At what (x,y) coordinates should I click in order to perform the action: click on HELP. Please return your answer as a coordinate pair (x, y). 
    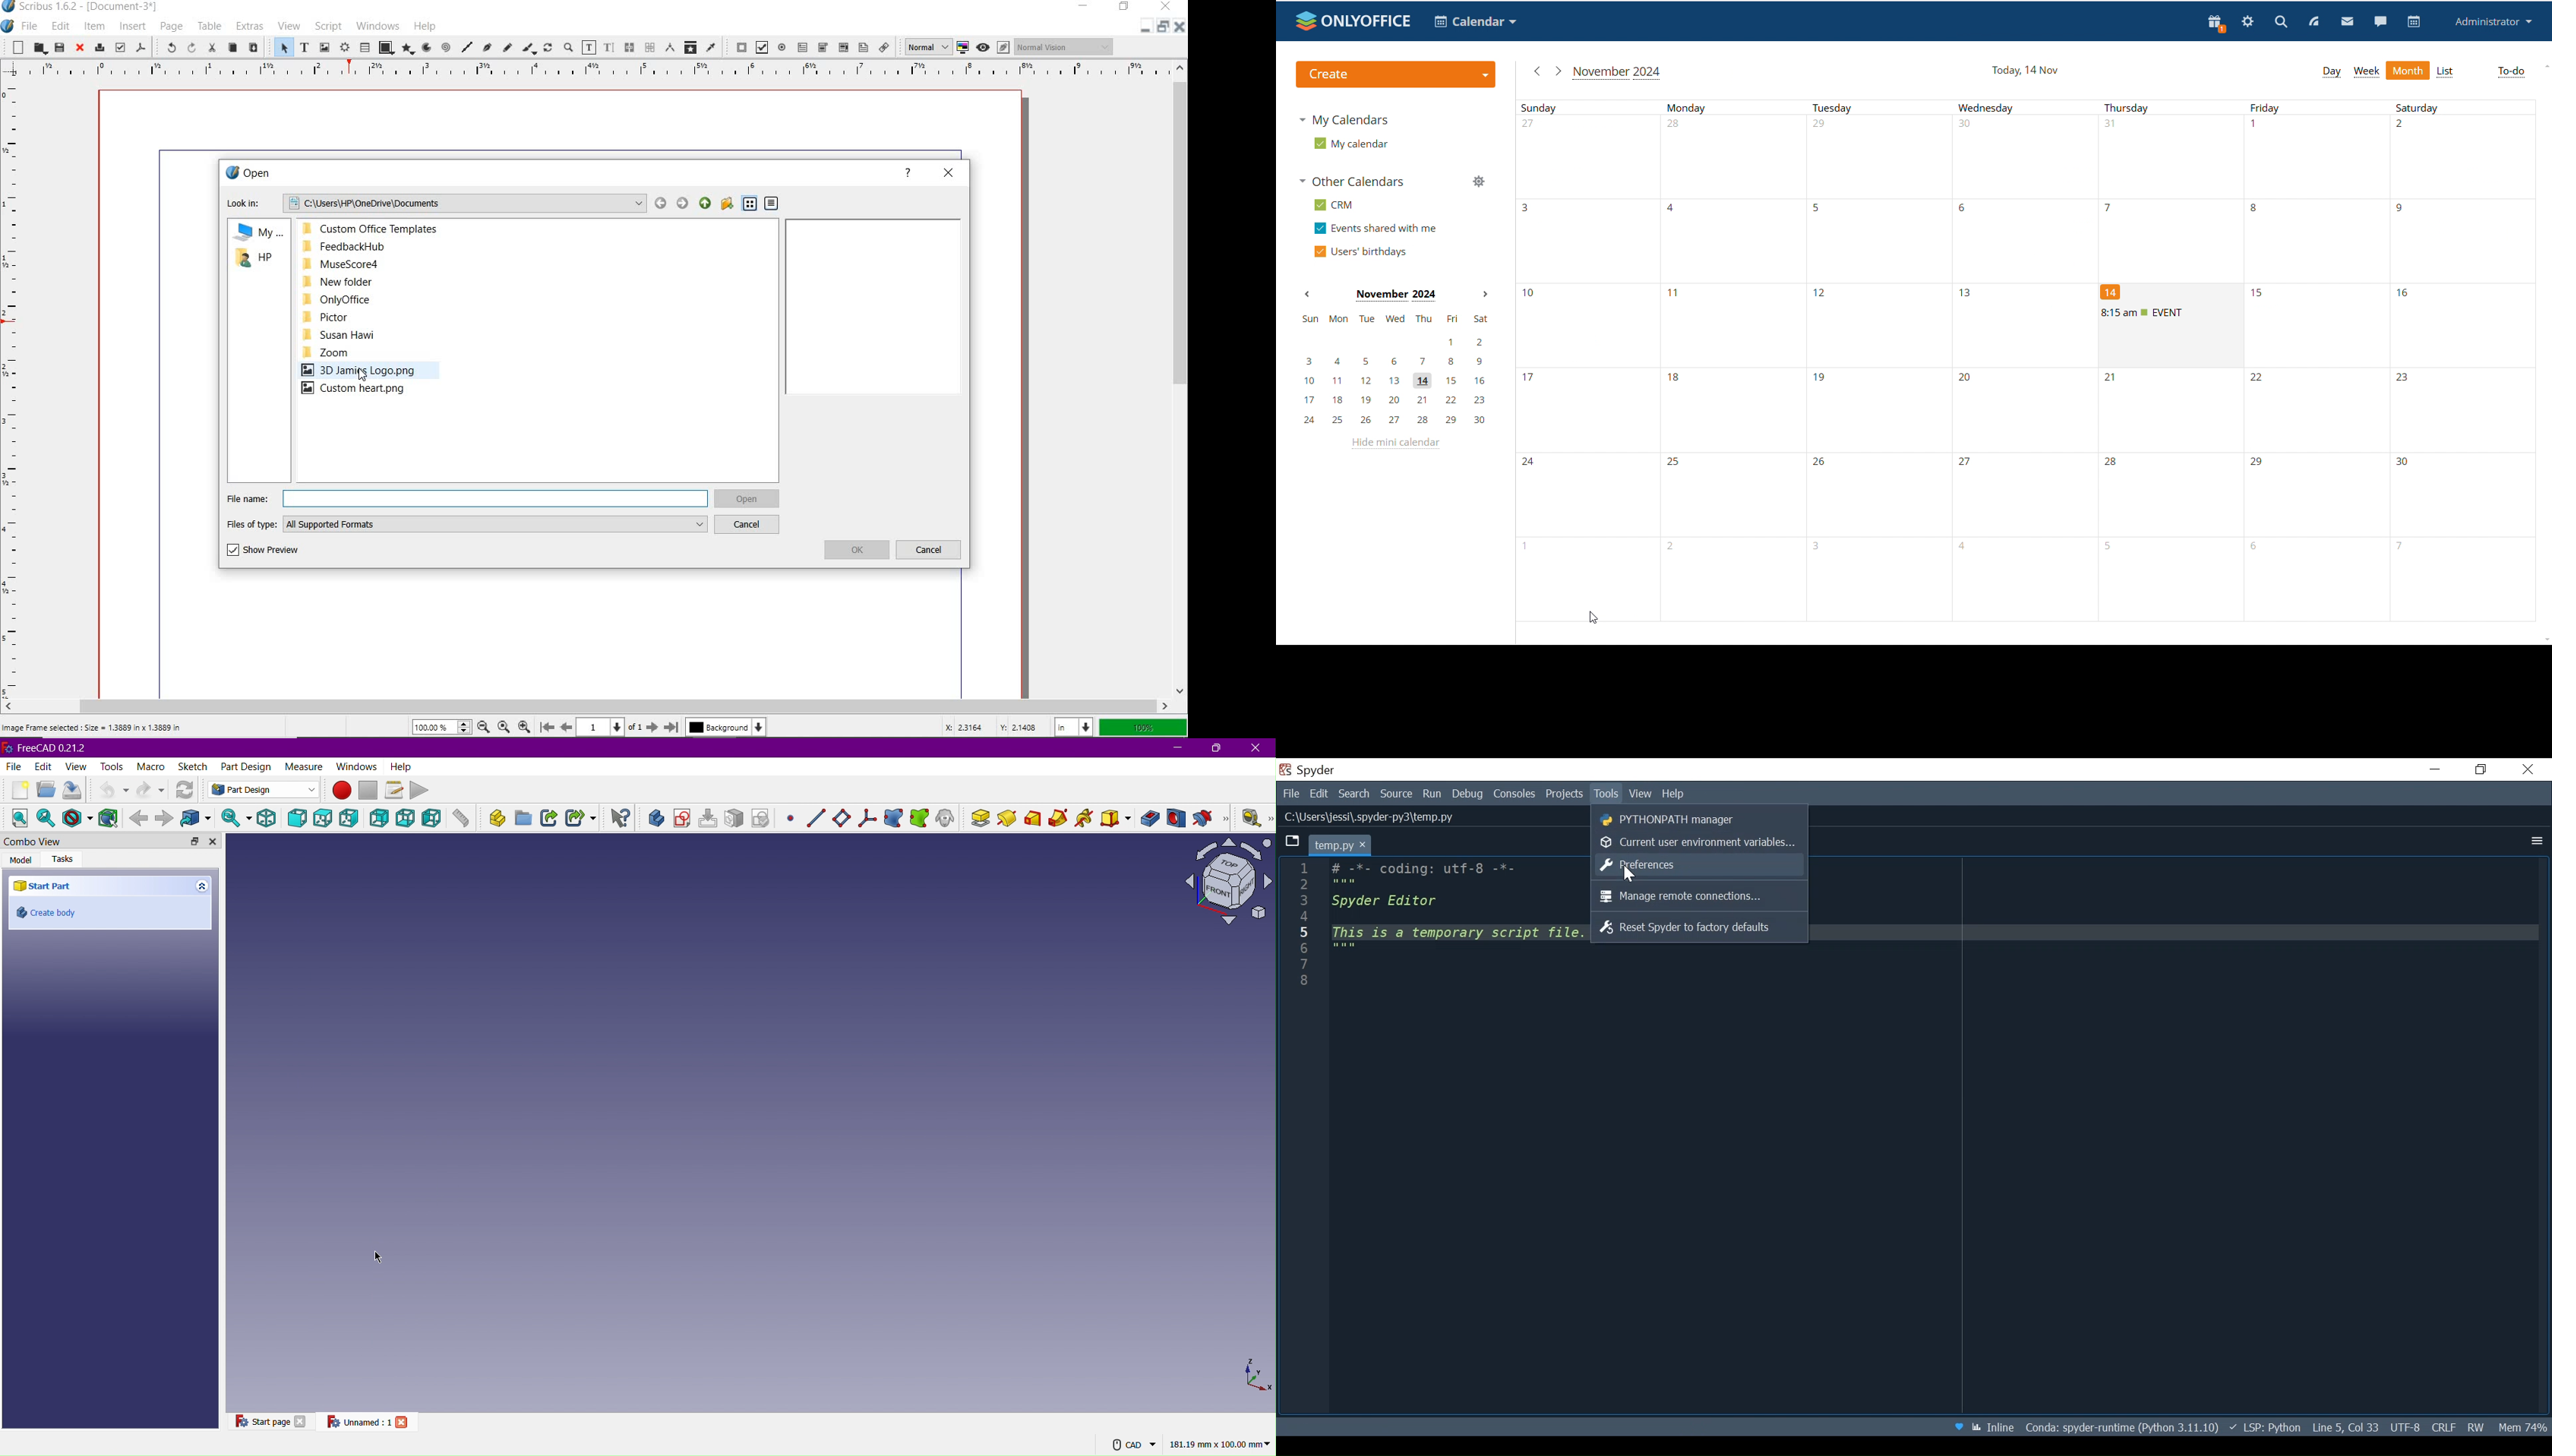
    Looking at the image, I should click on (908, 175).